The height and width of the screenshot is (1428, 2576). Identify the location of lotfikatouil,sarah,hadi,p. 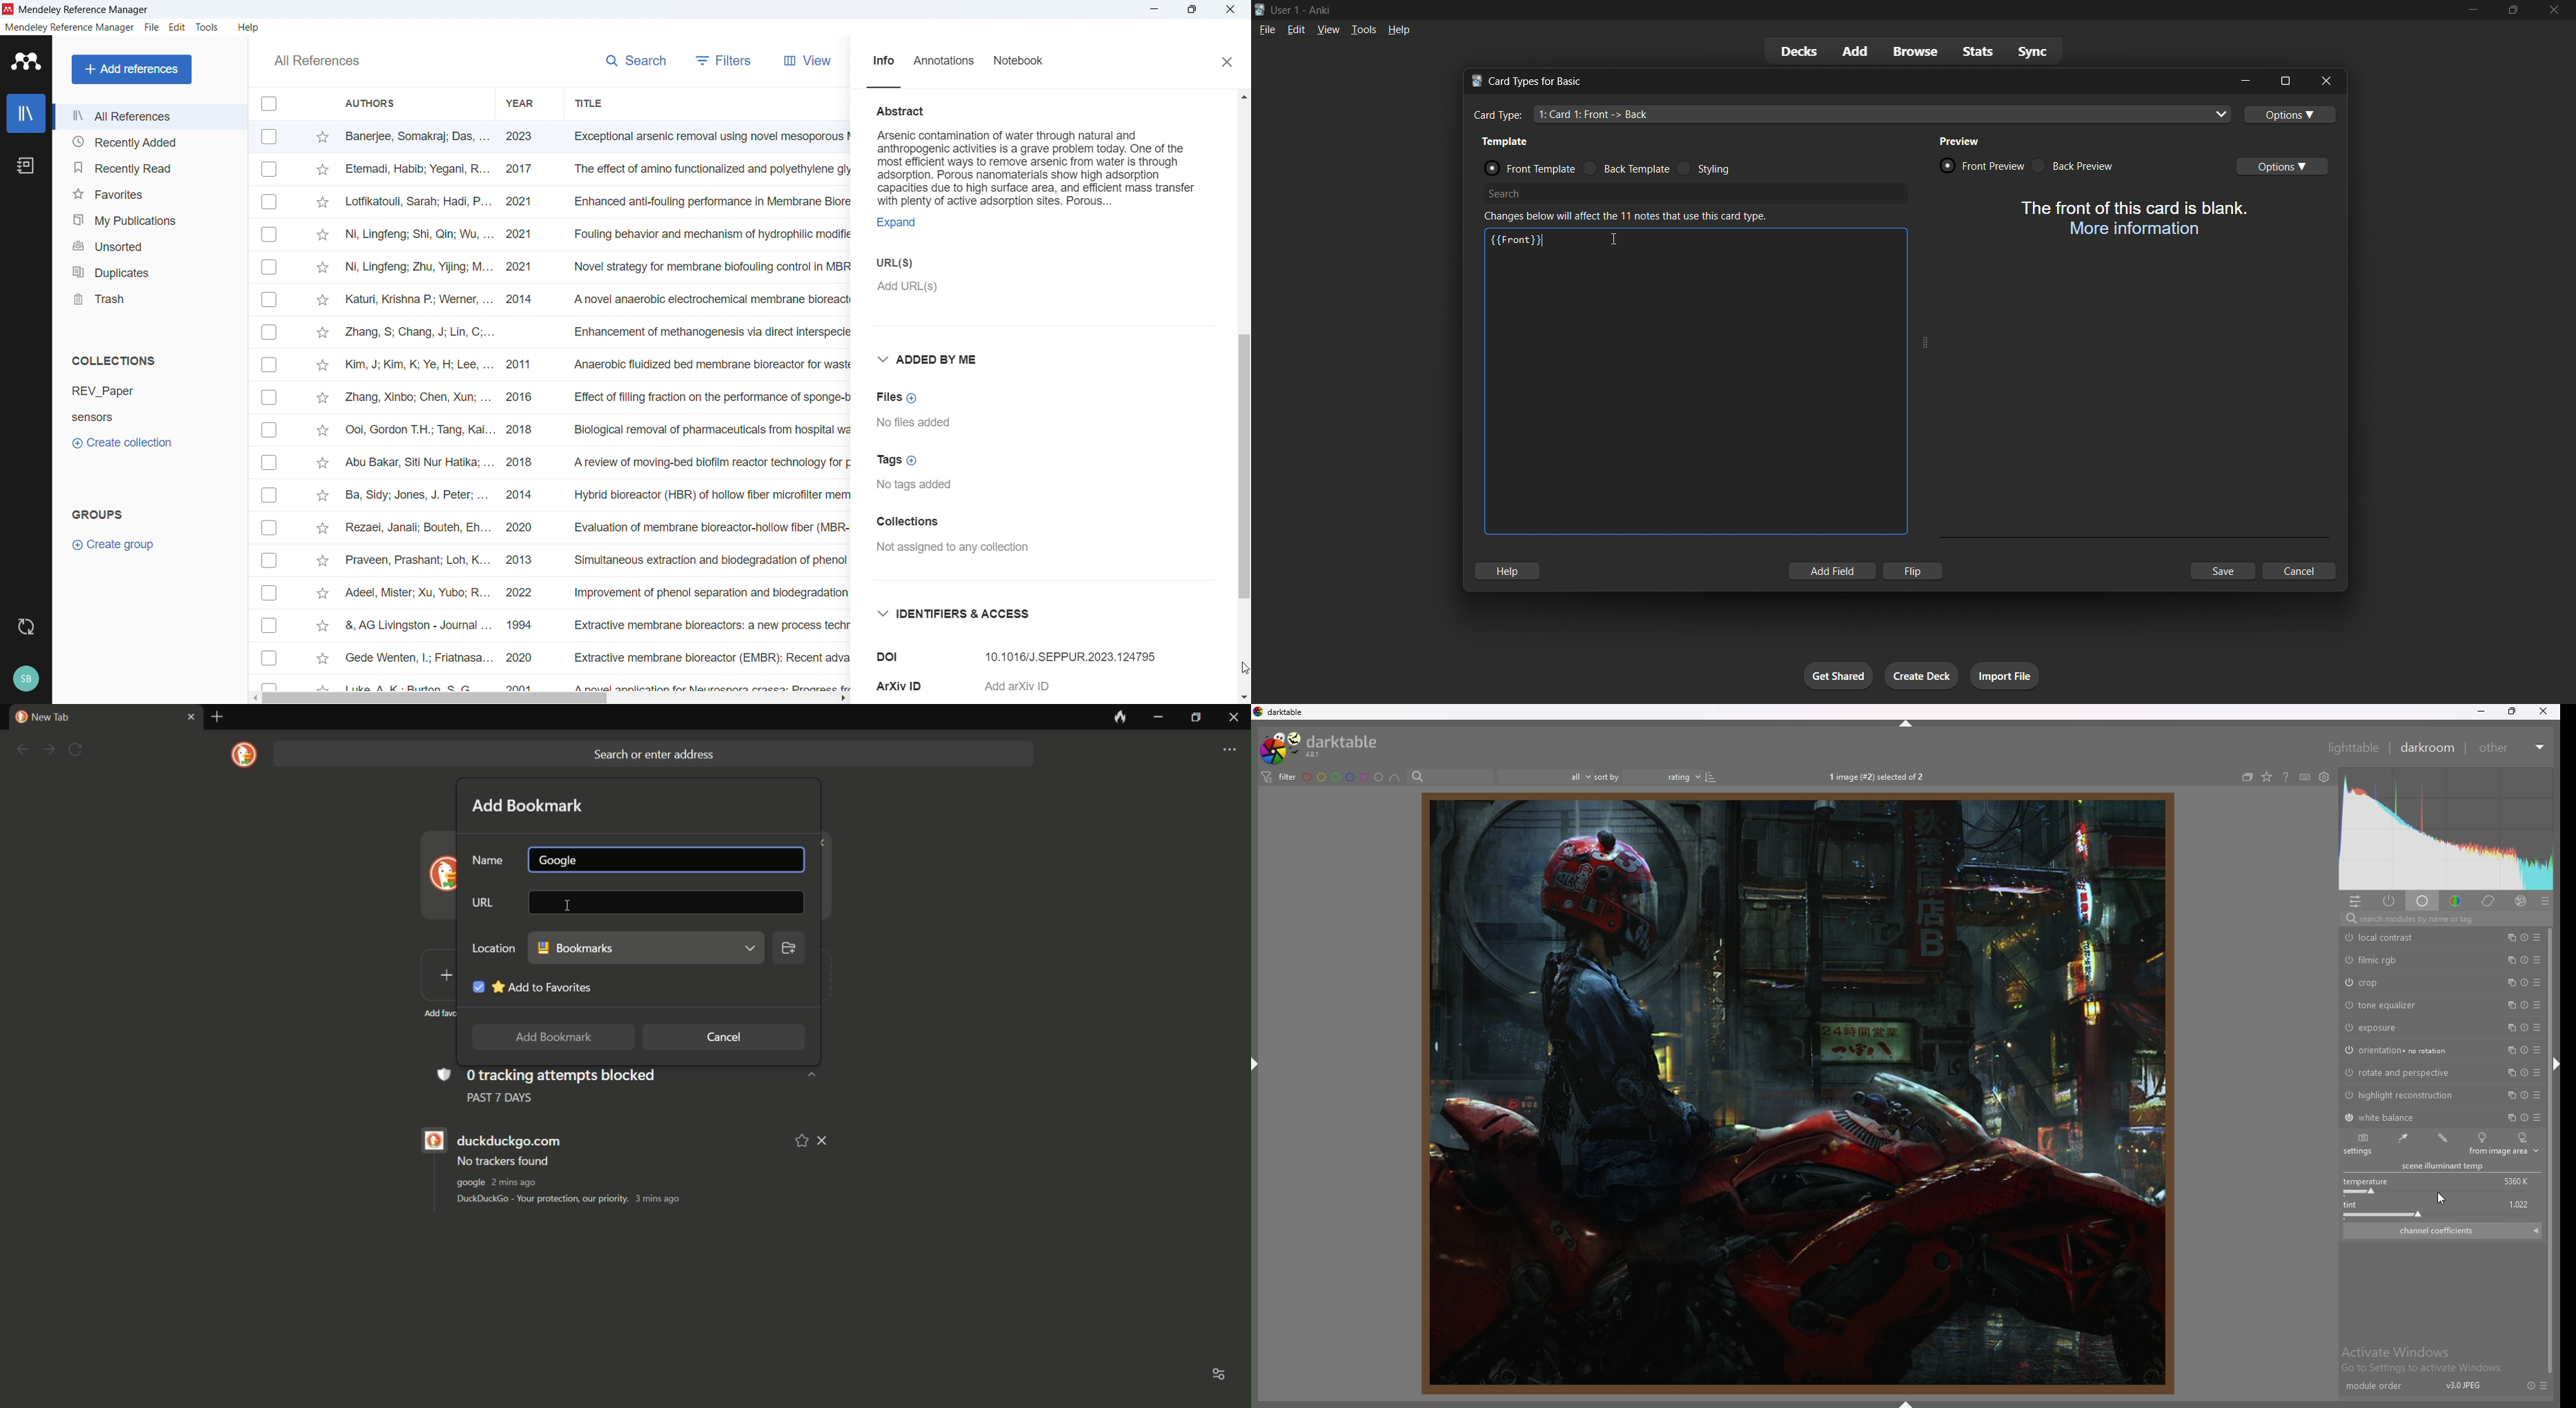
(416, 202).